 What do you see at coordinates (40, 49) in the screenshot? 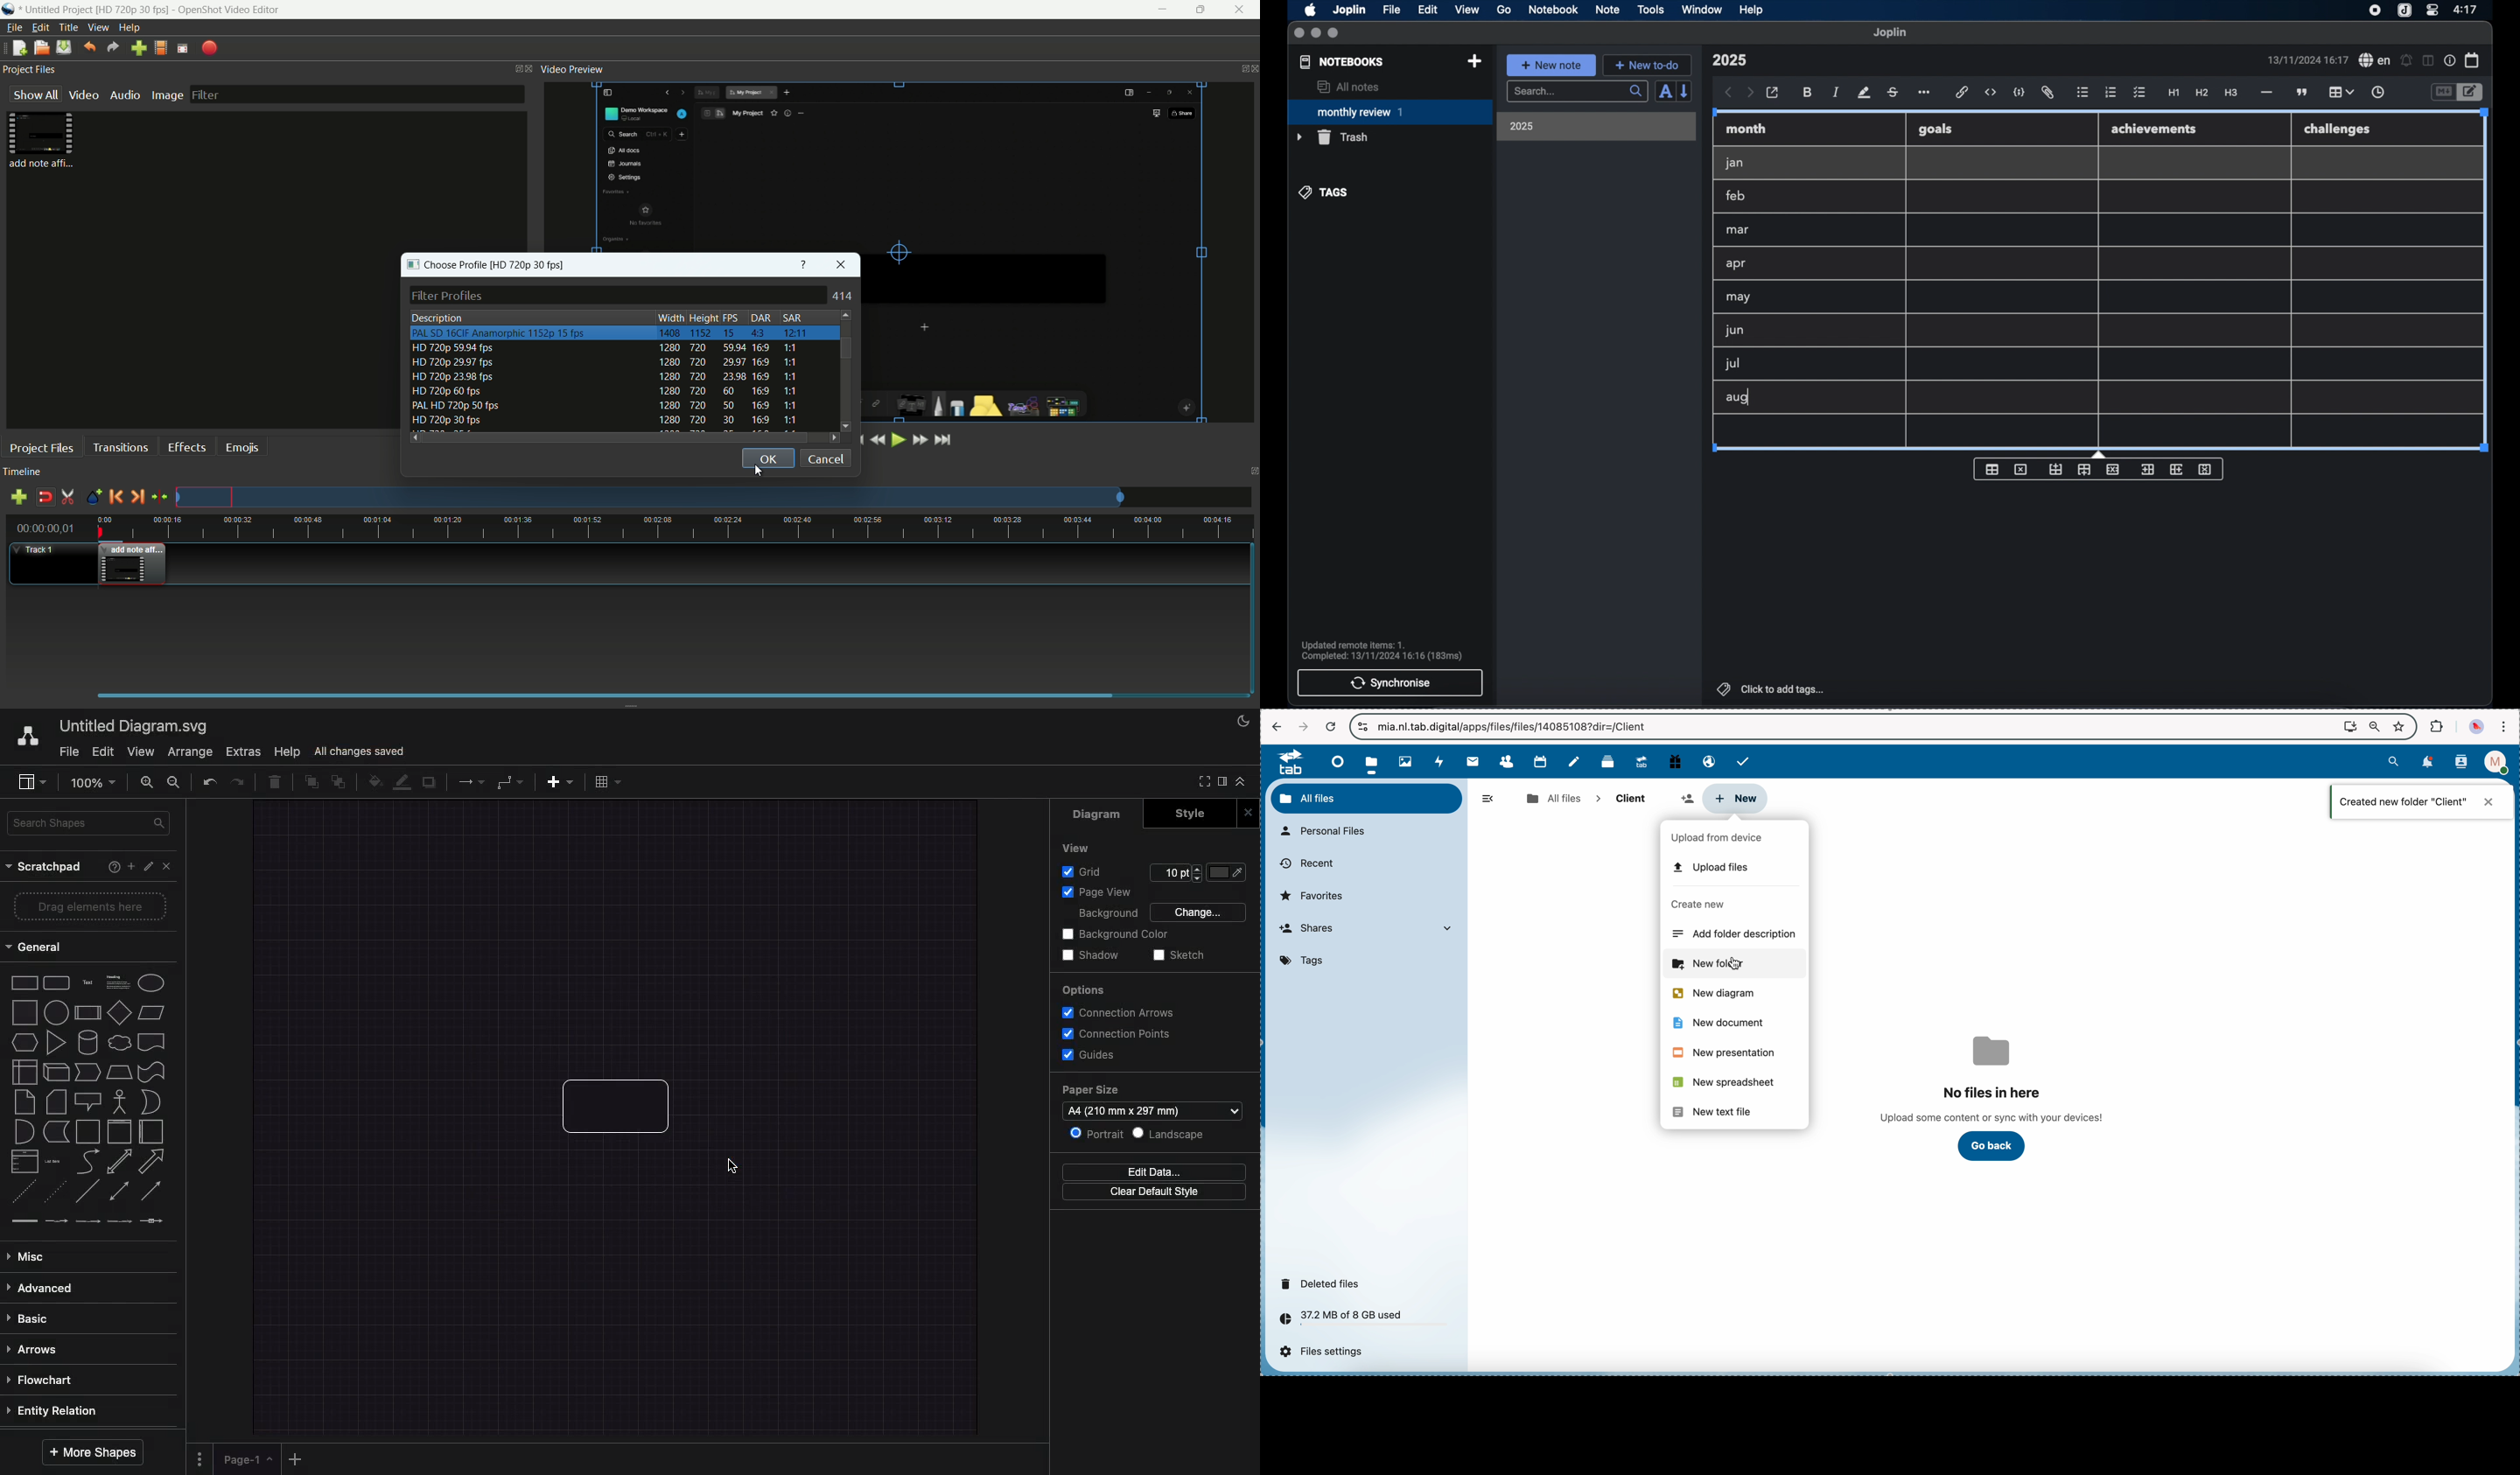
I see `open file` at bounding box center [40, 49].